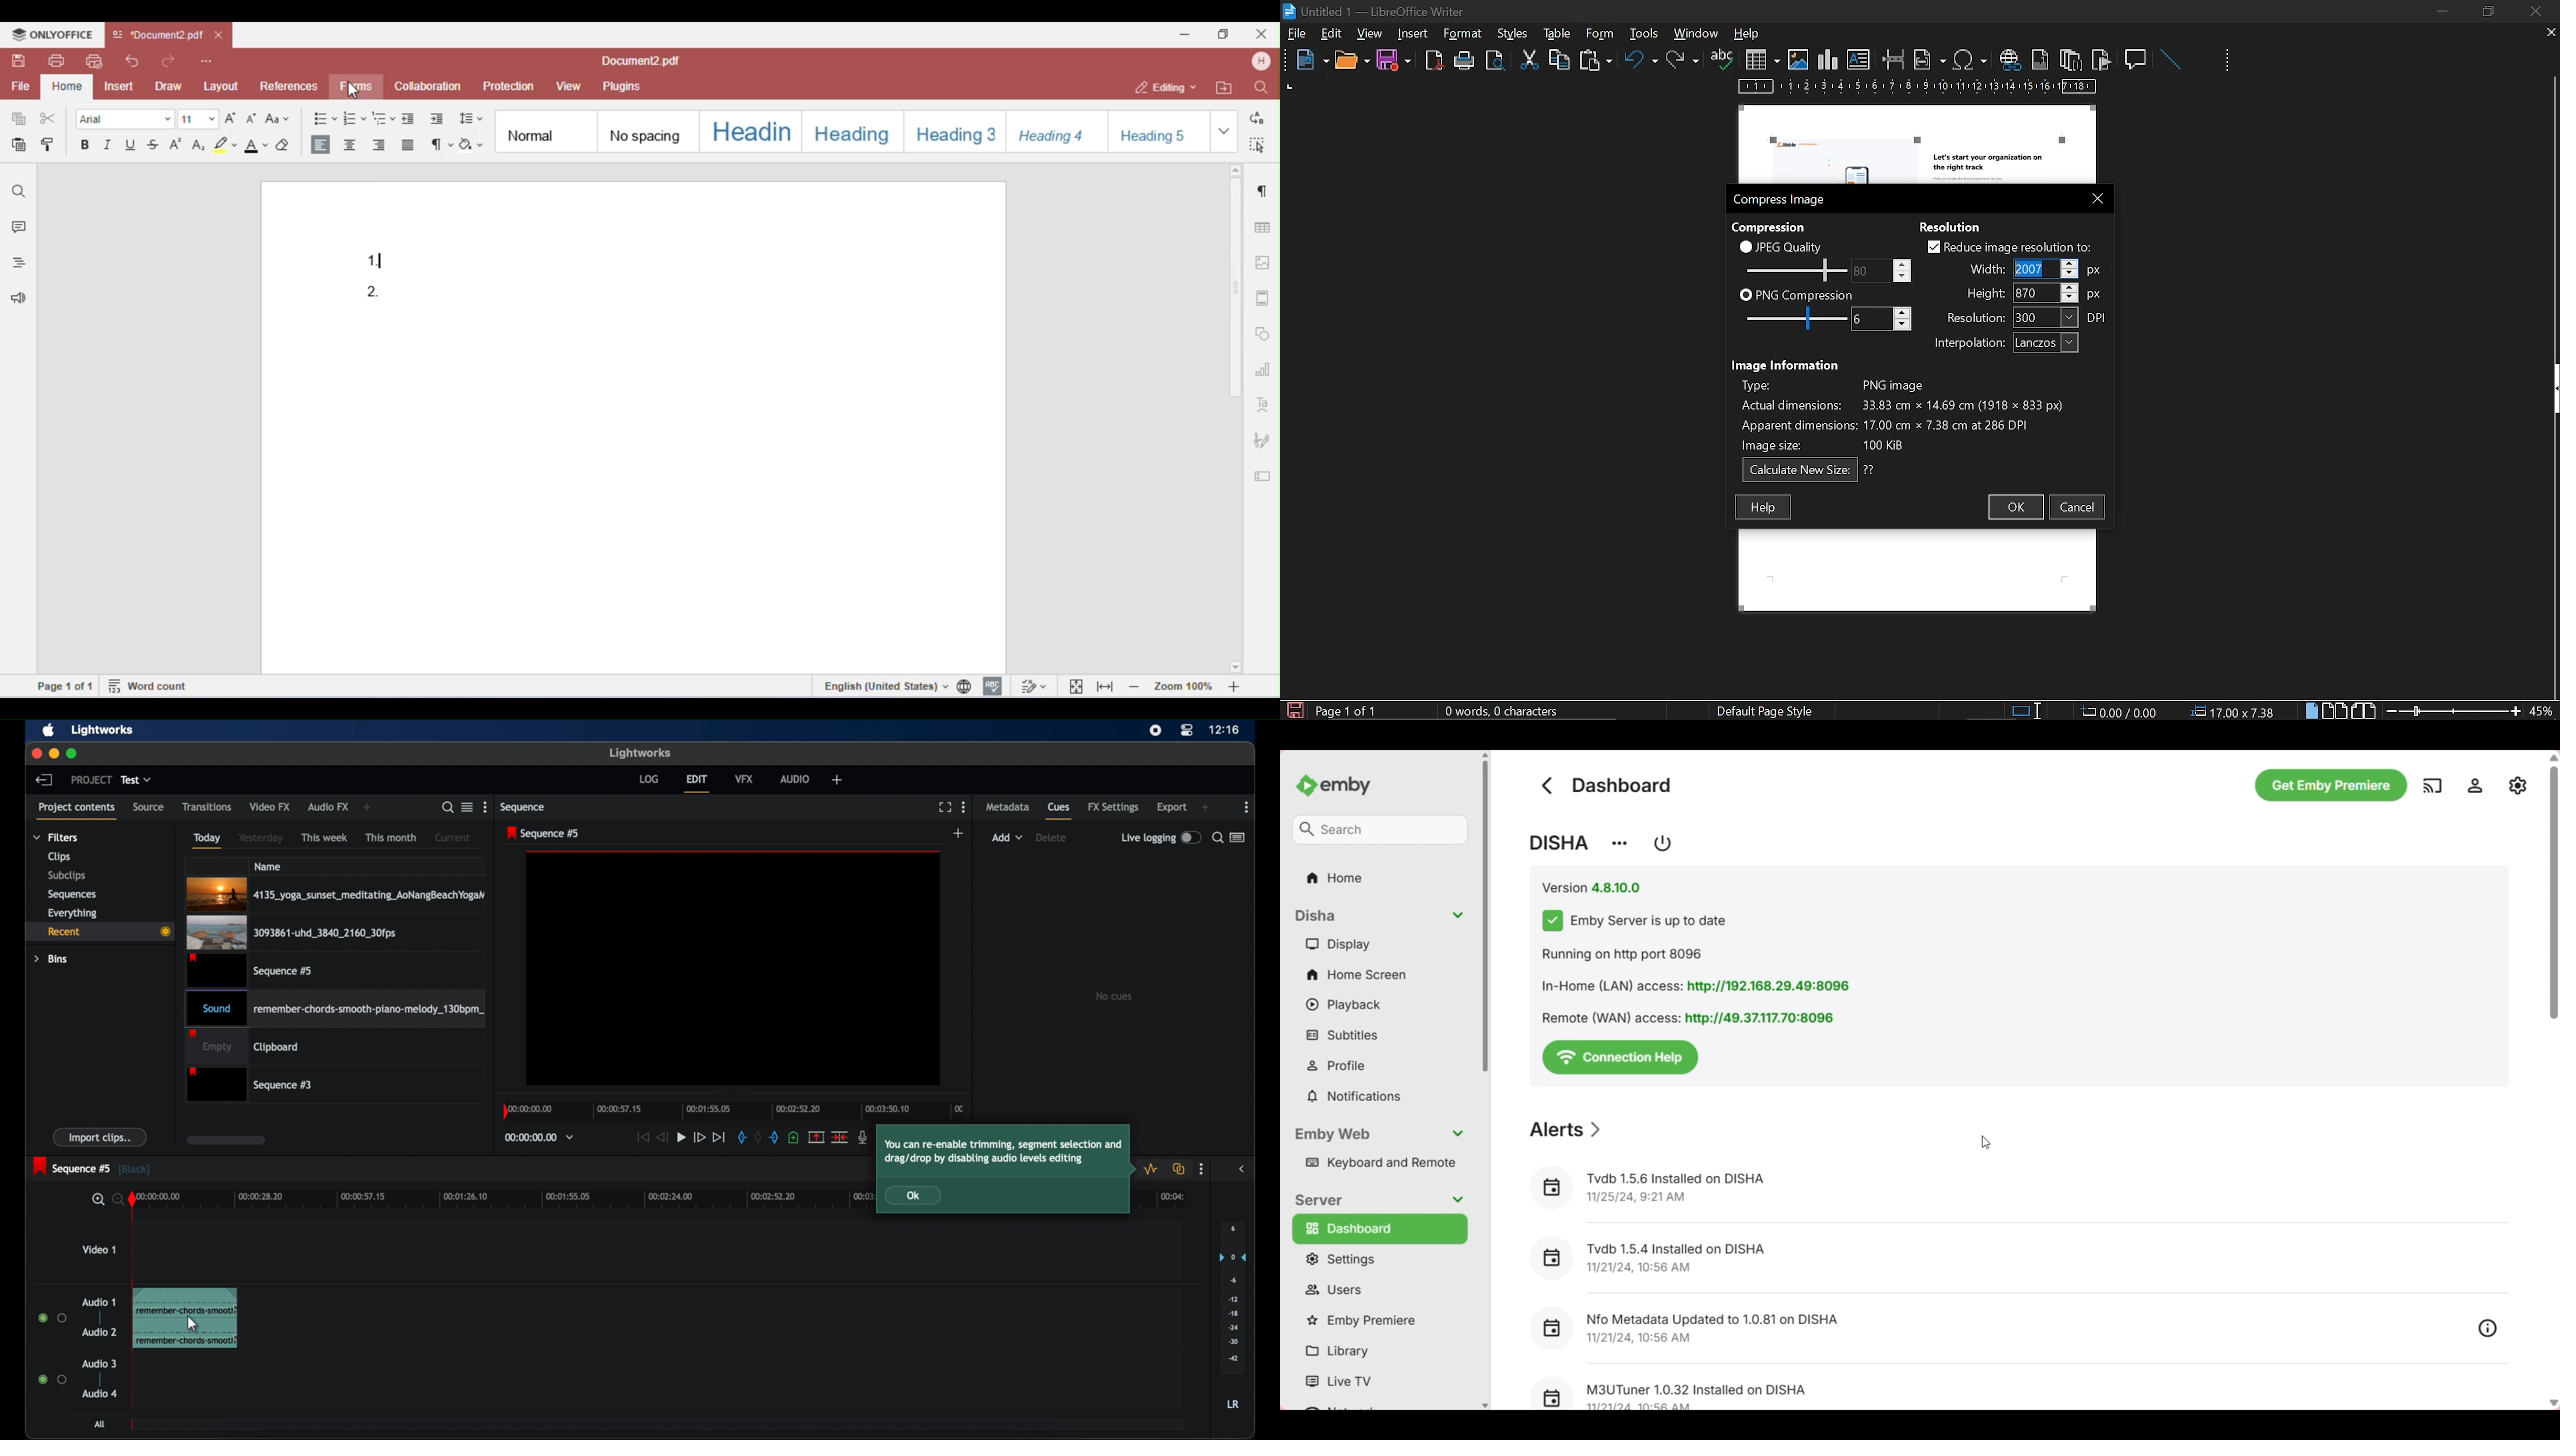 The width and height of the screenshot is (2576, 1456). Describe the element at coordinates (1997, 1329) in the screenshot. I see `Recent alert` at that location.